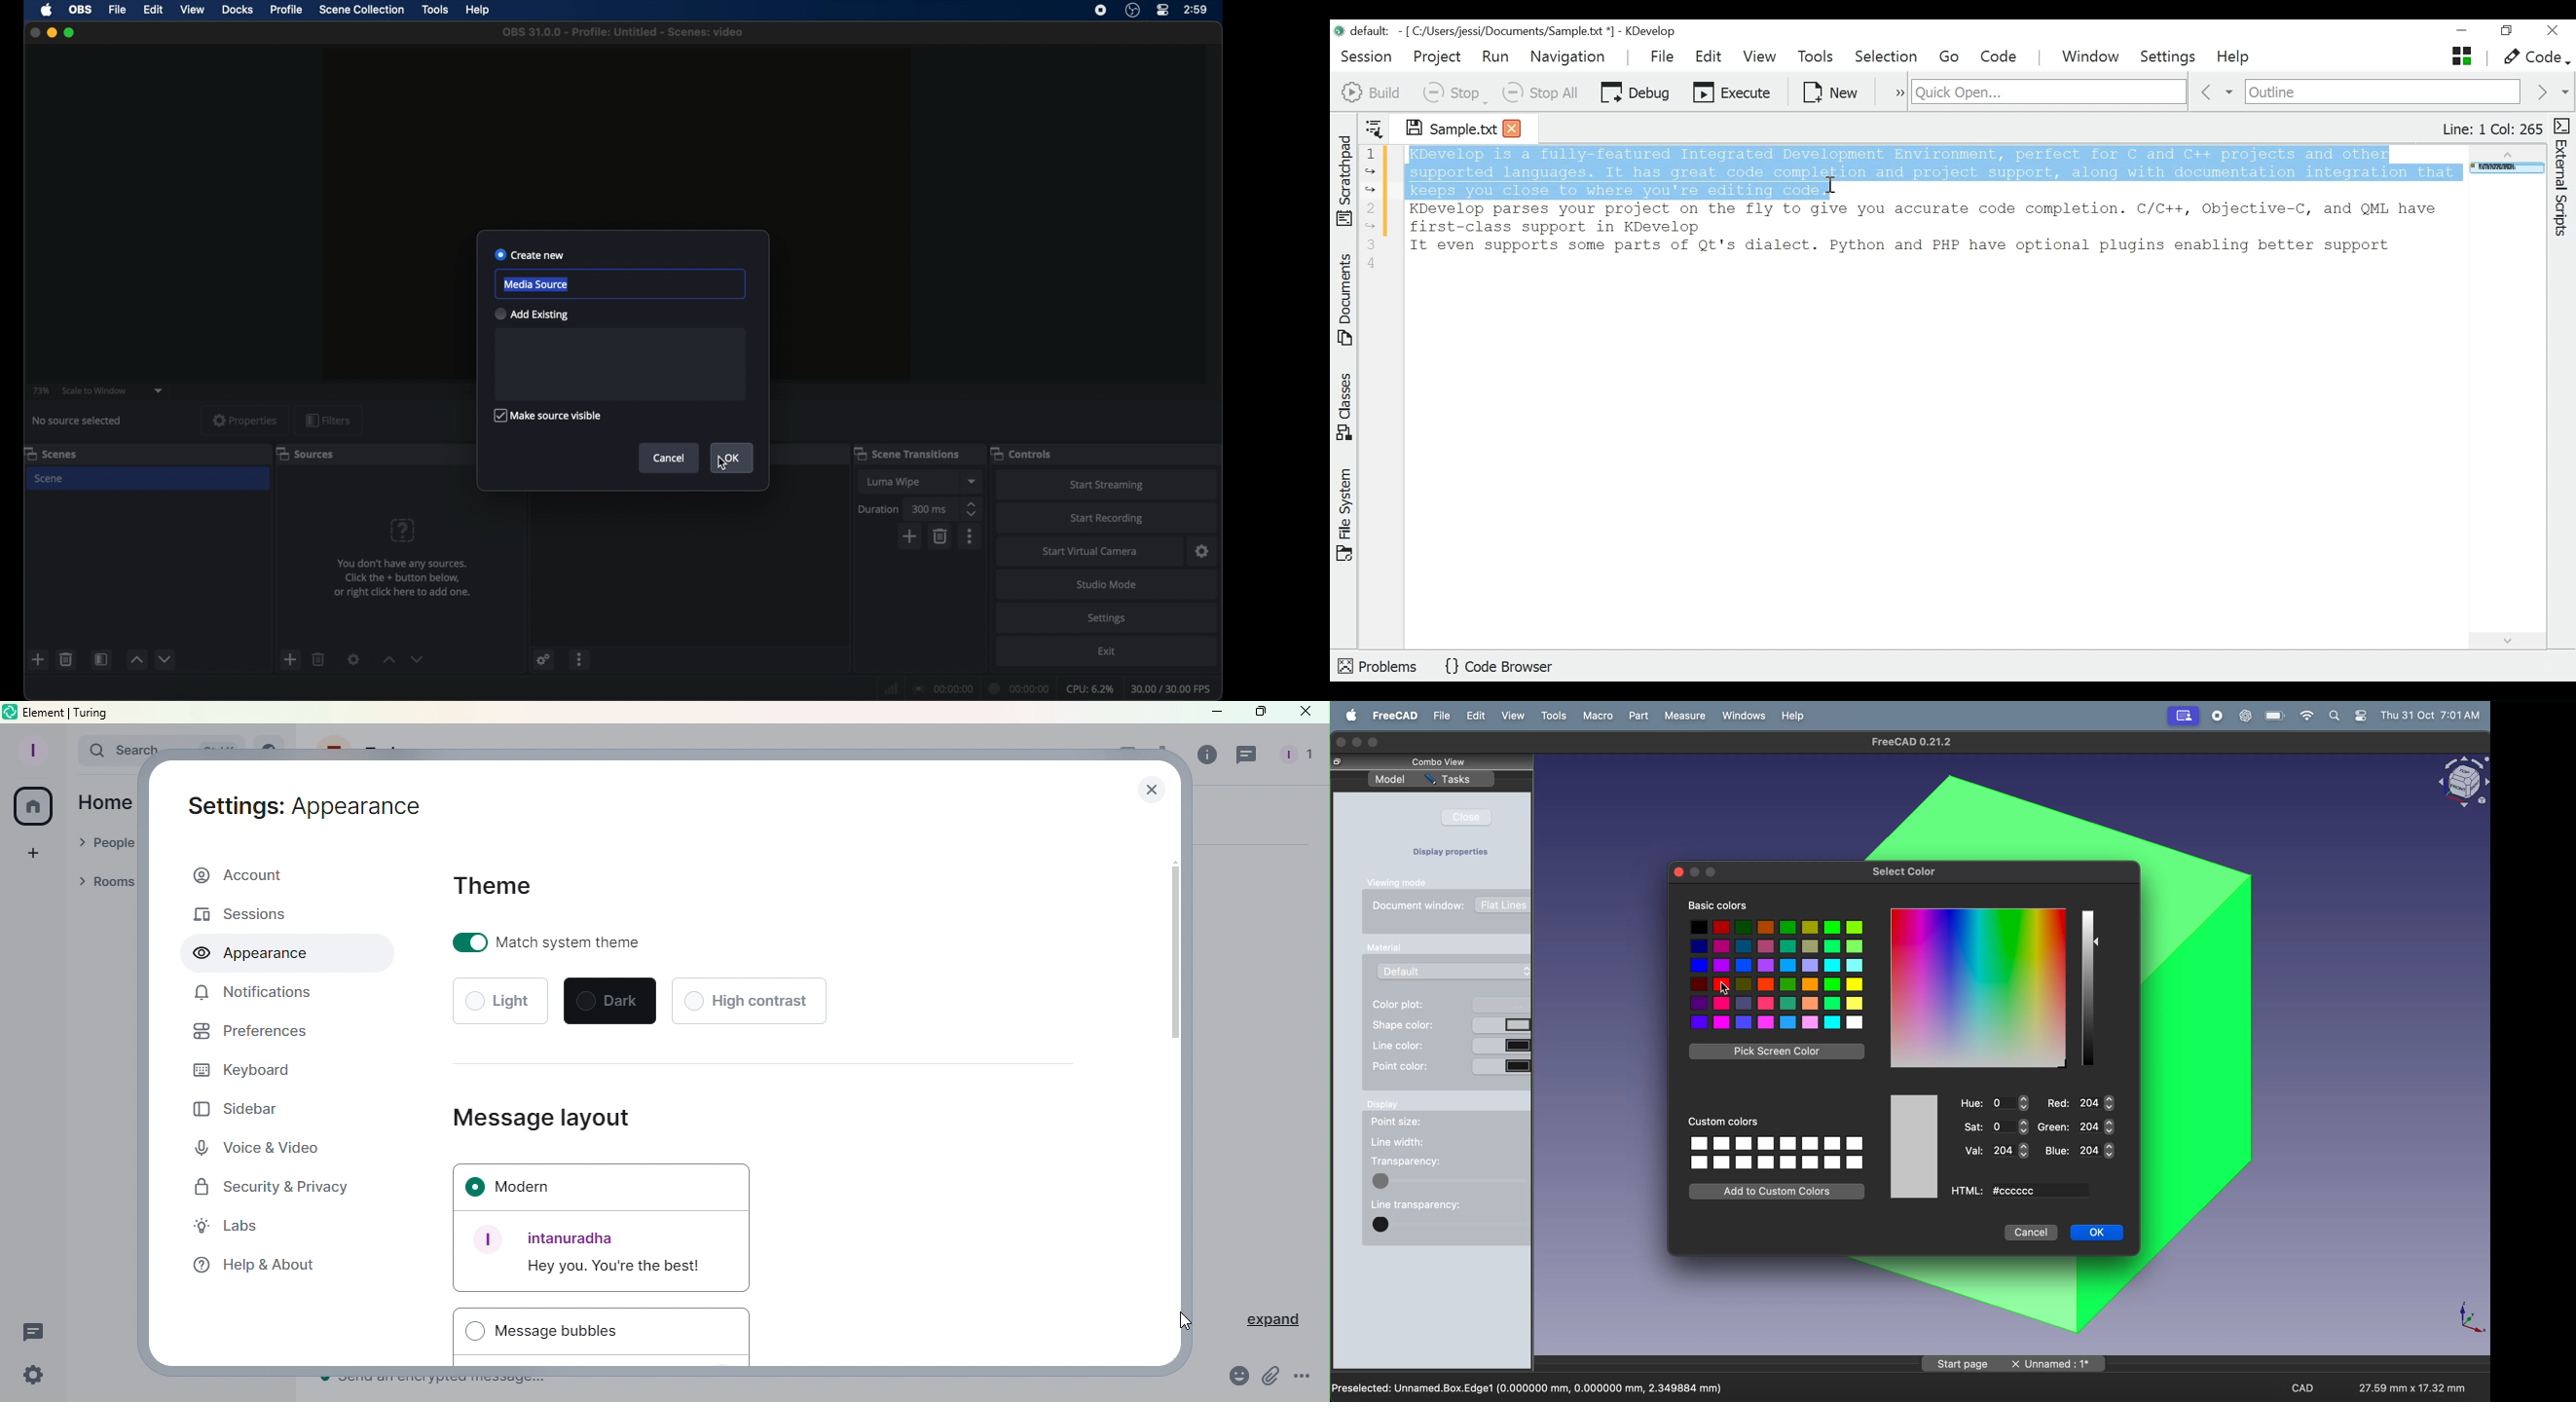 This screenshot has width=2576, height=1428. Describe the element at coordinates (1453, 909) in the screenshot. I see `document window` at that location.